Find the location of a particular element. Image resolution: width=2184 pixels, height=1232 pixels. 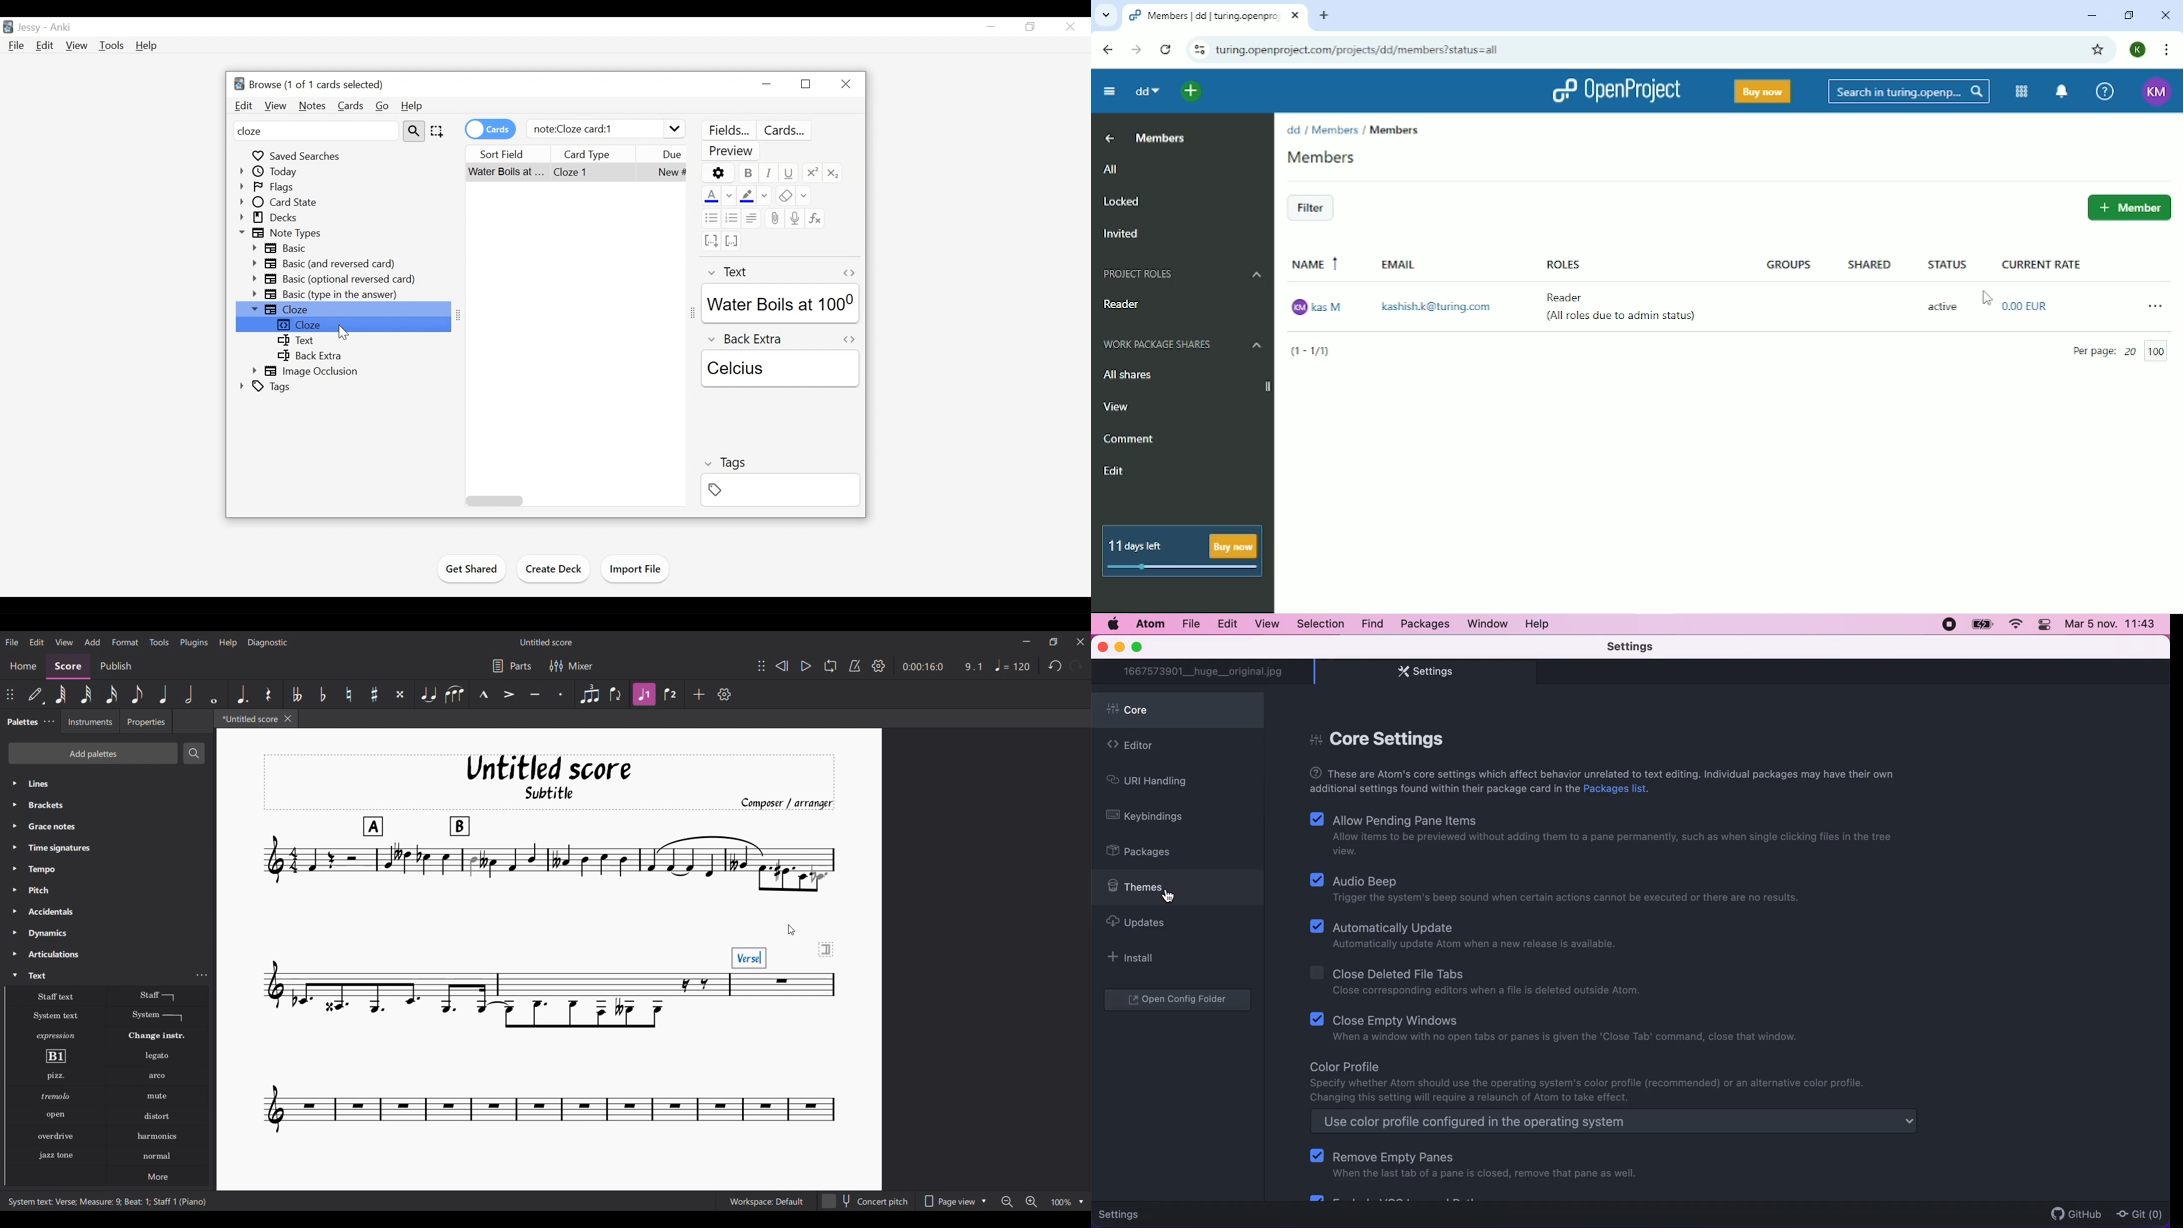

Roles is located at coordinates (1559, 260).